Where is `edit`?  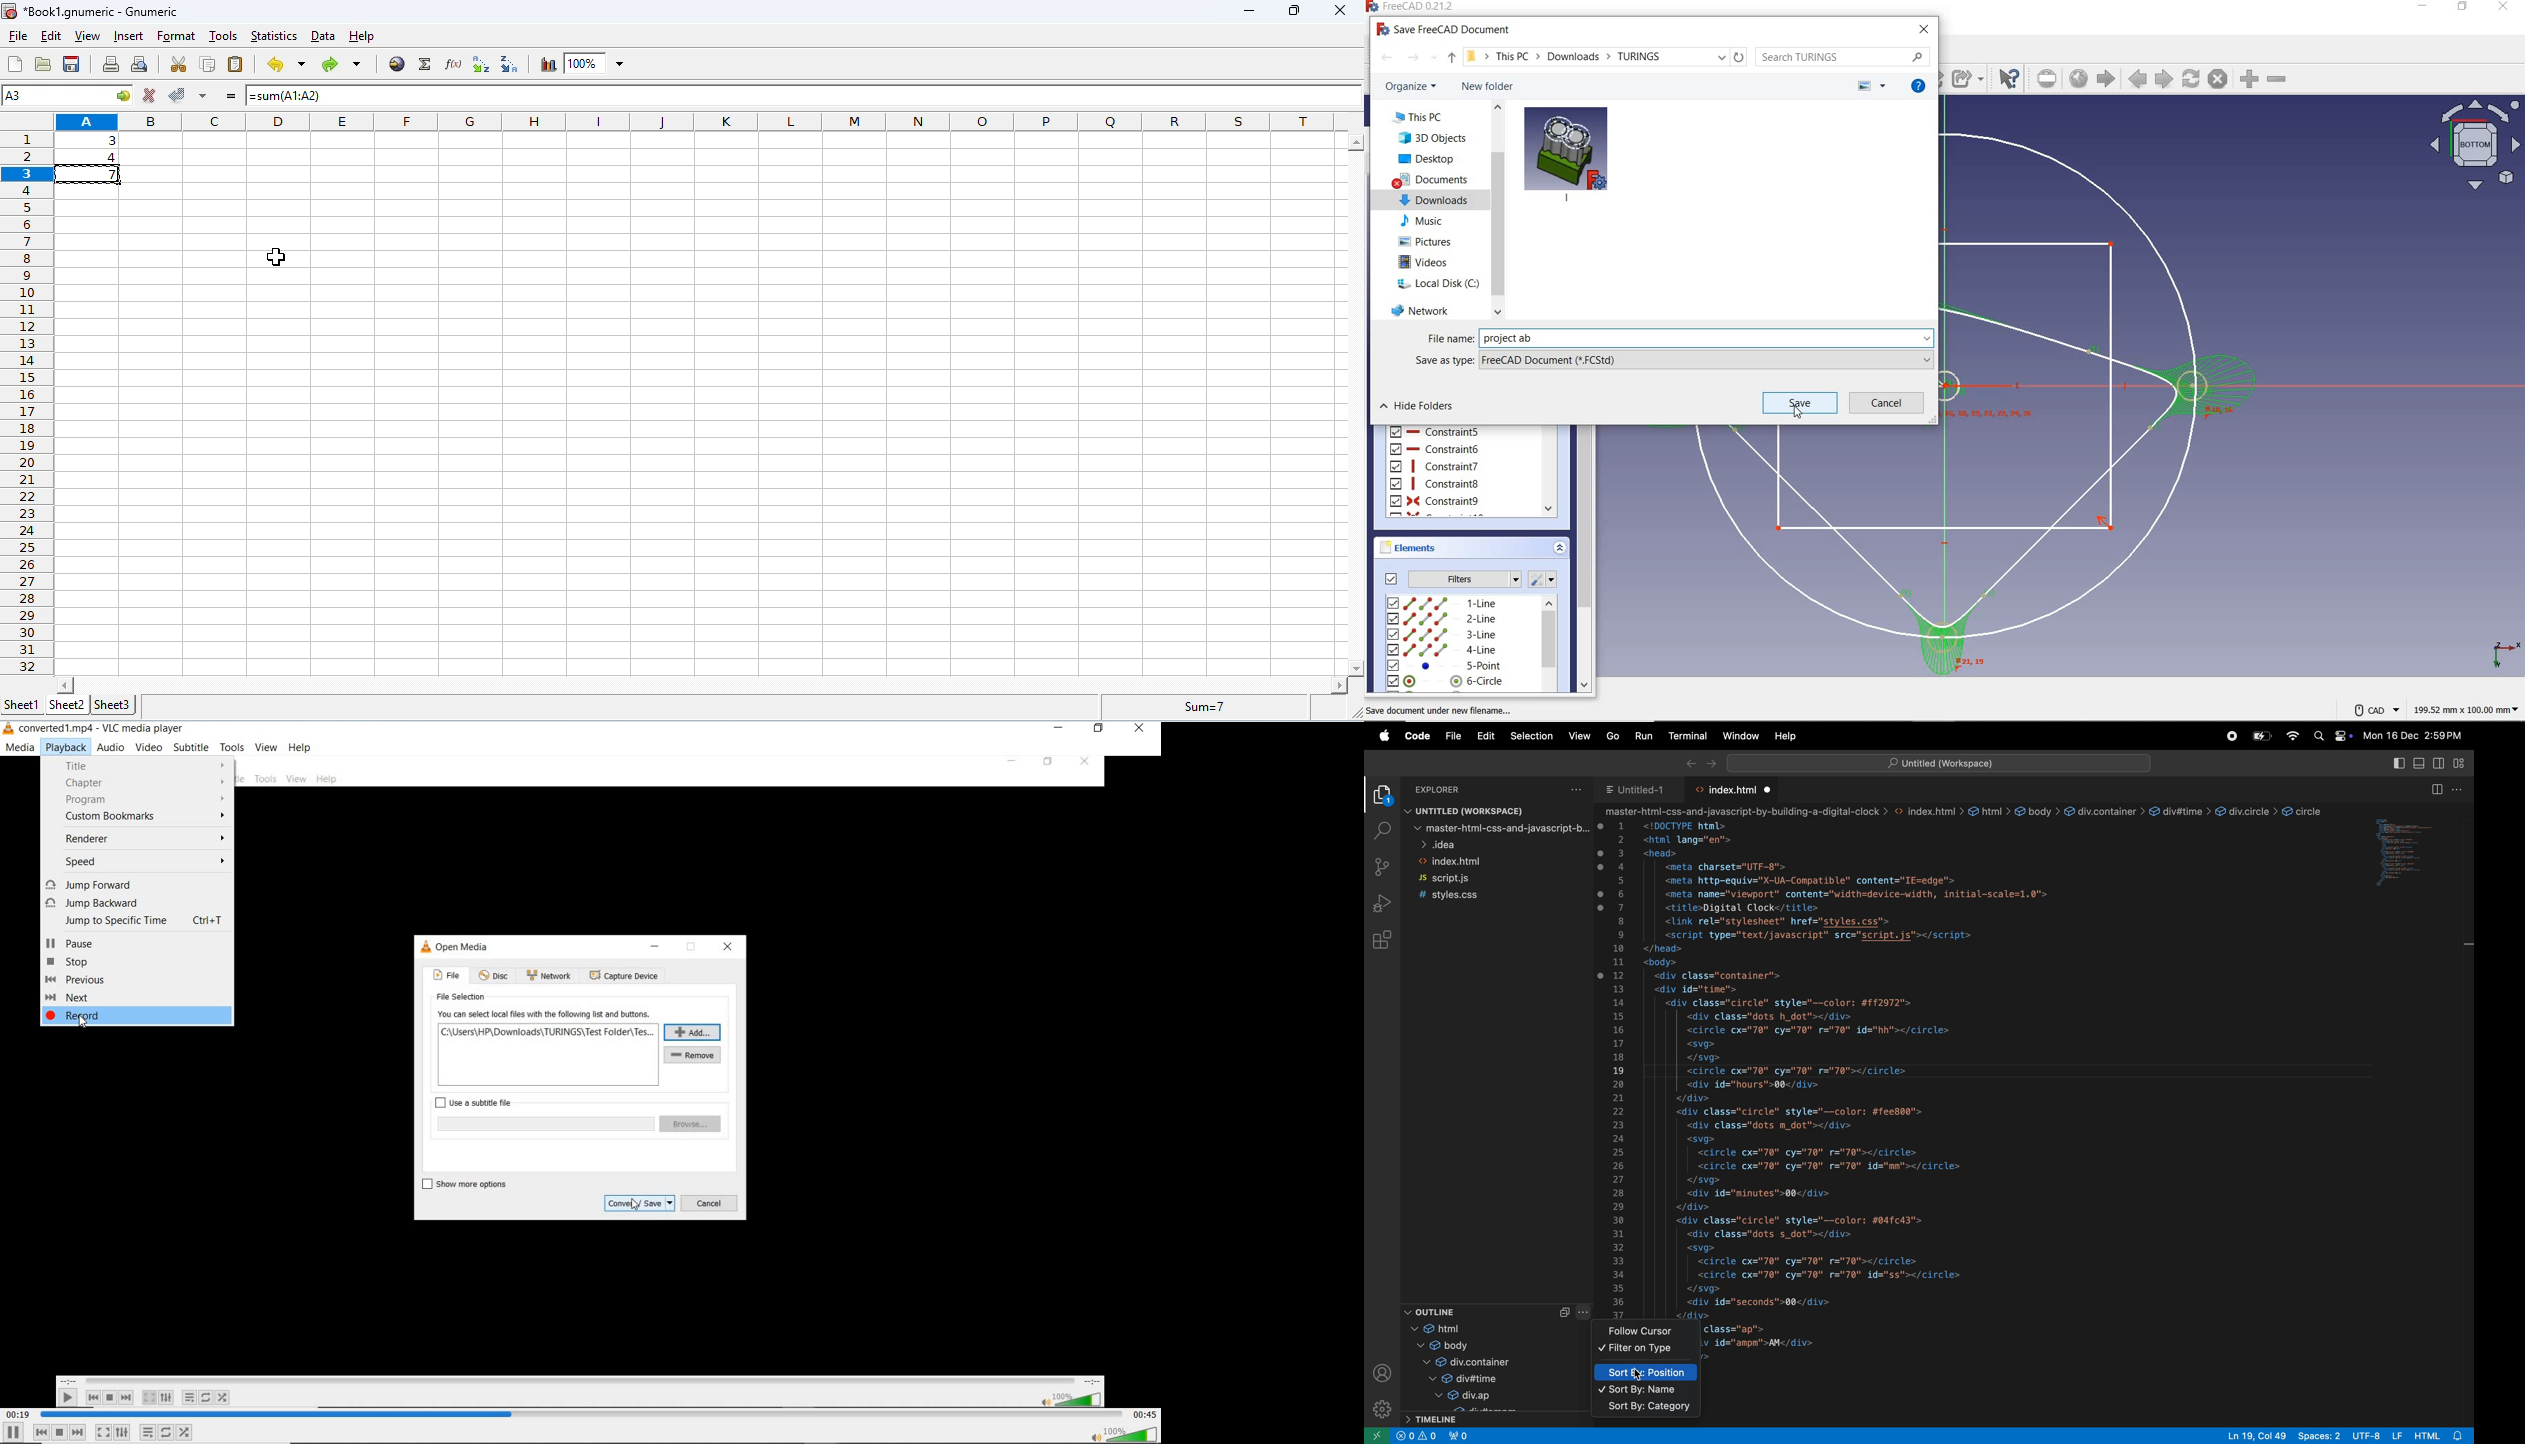 edit is located at coordinates (1486, 736).